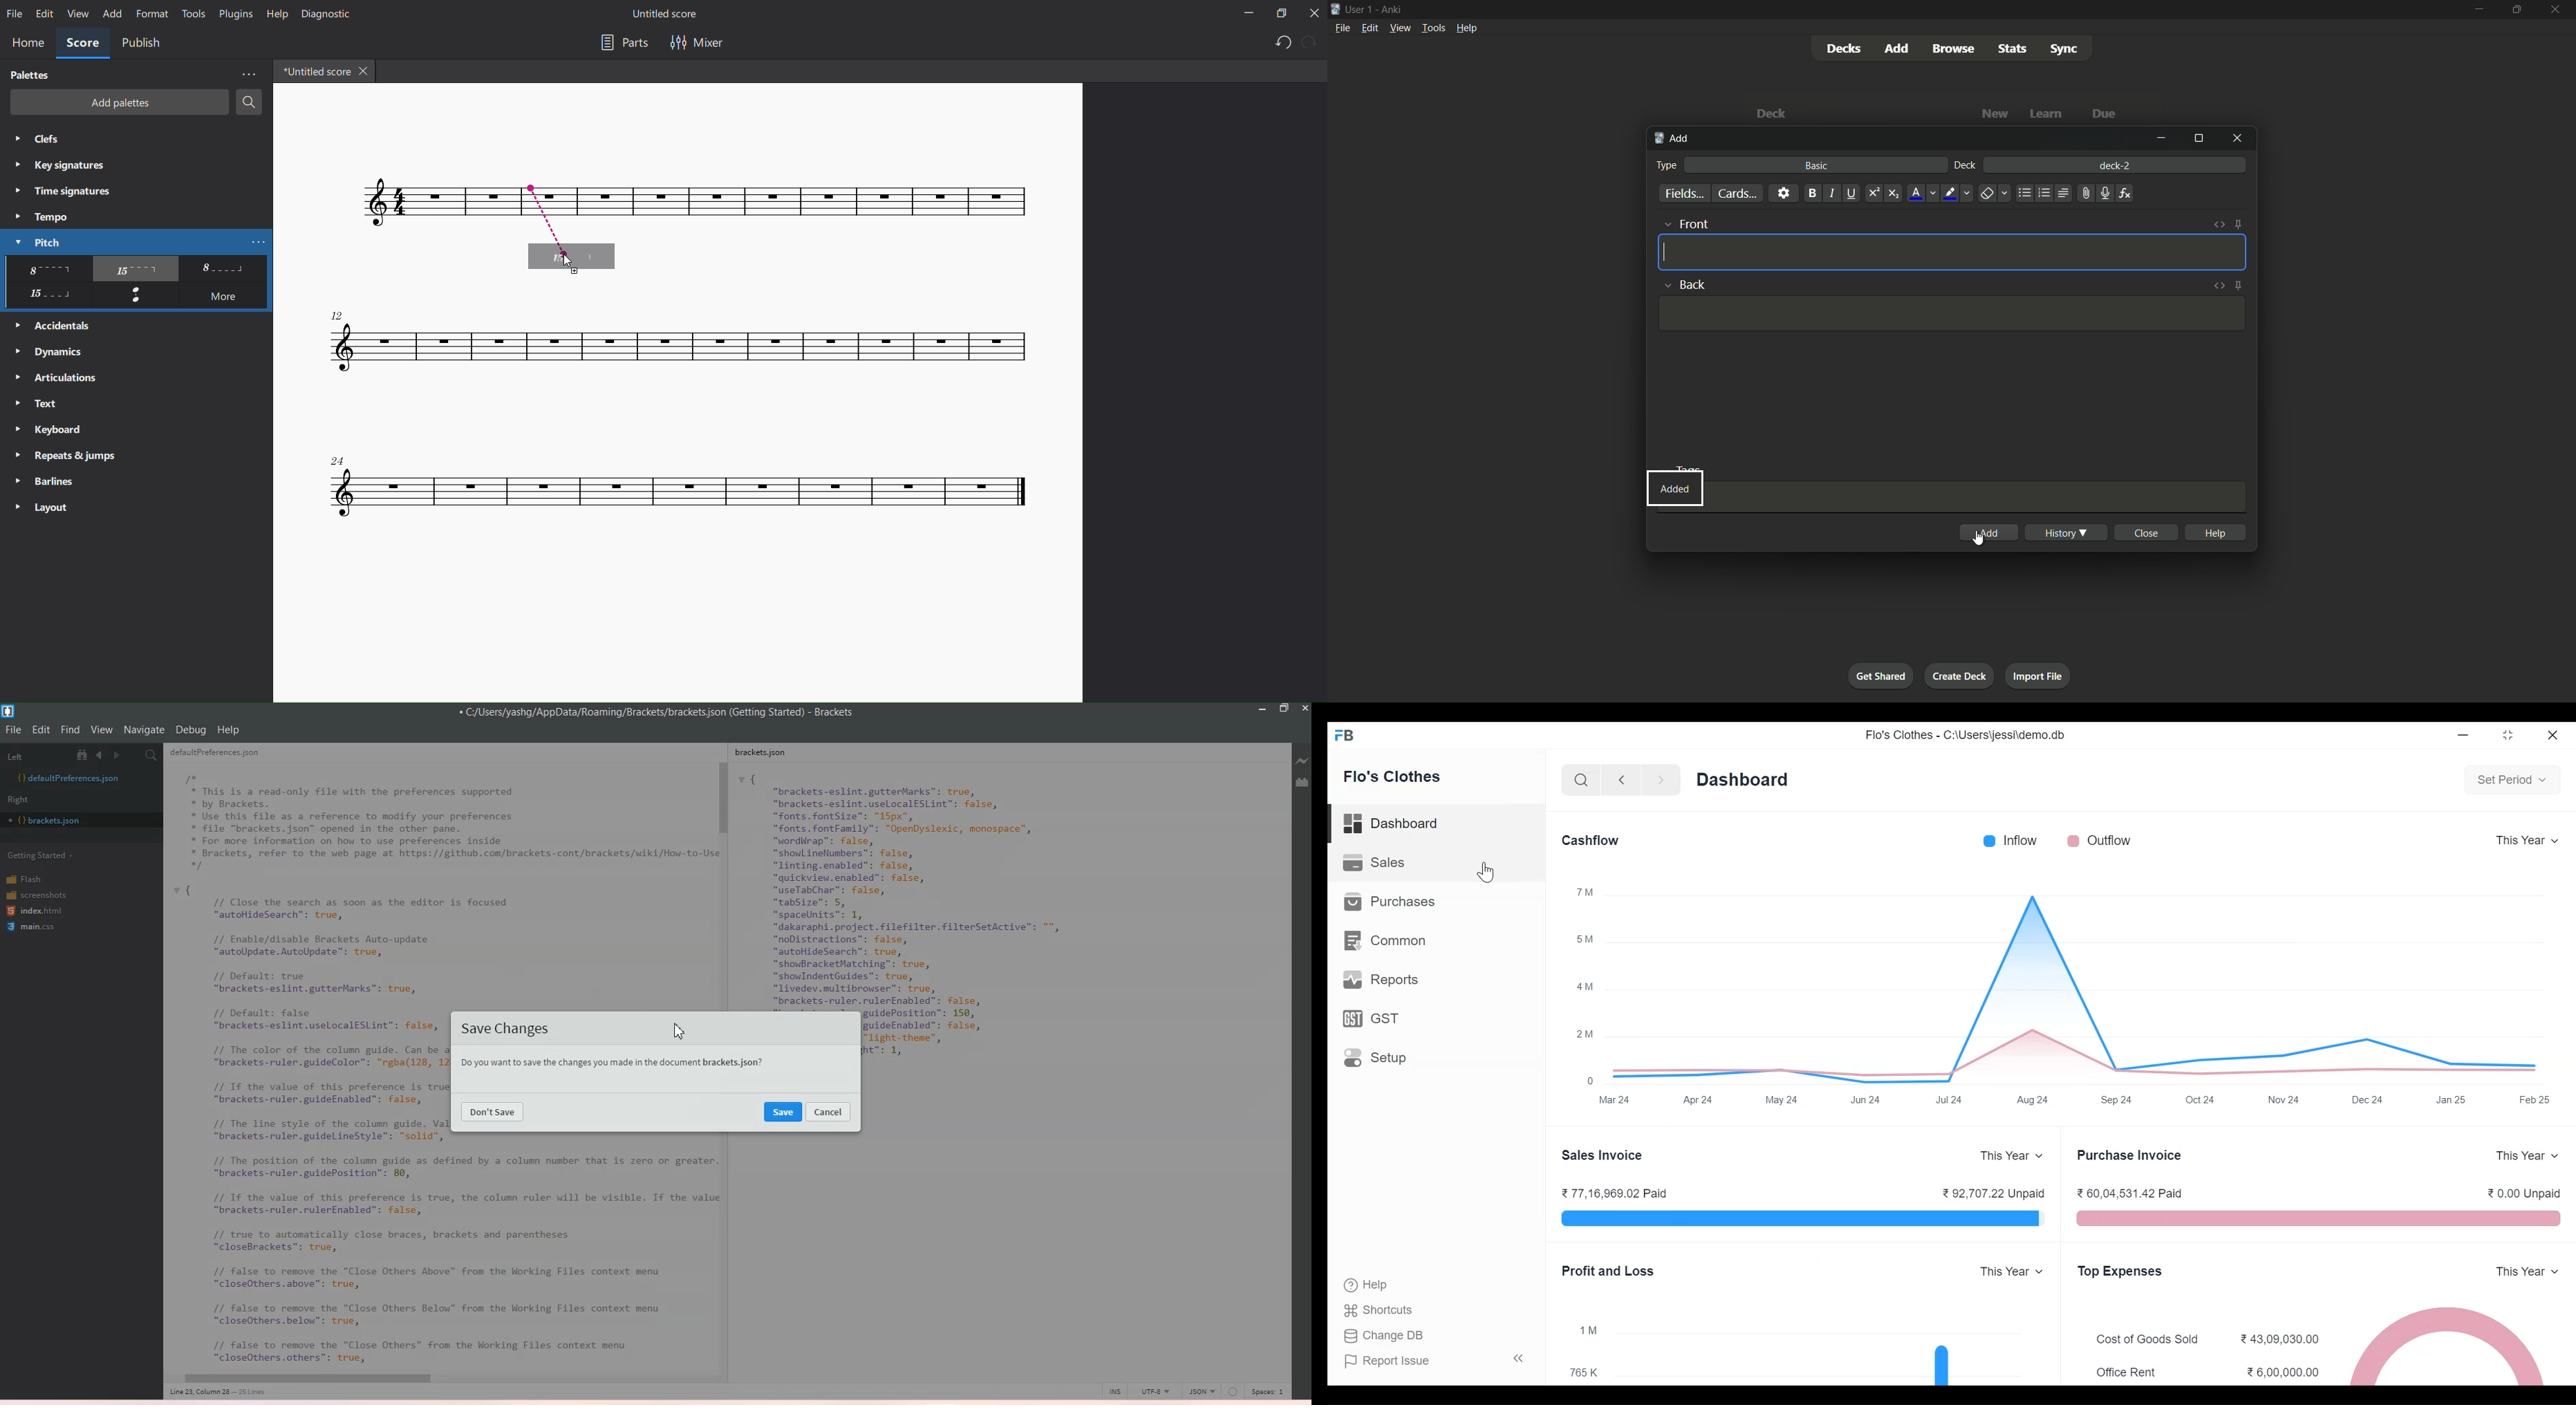 This screenshot has height=1428, width=2576. Describe the element at coordinates (62, 378) in the screenshot. I see `articulation` at that location.